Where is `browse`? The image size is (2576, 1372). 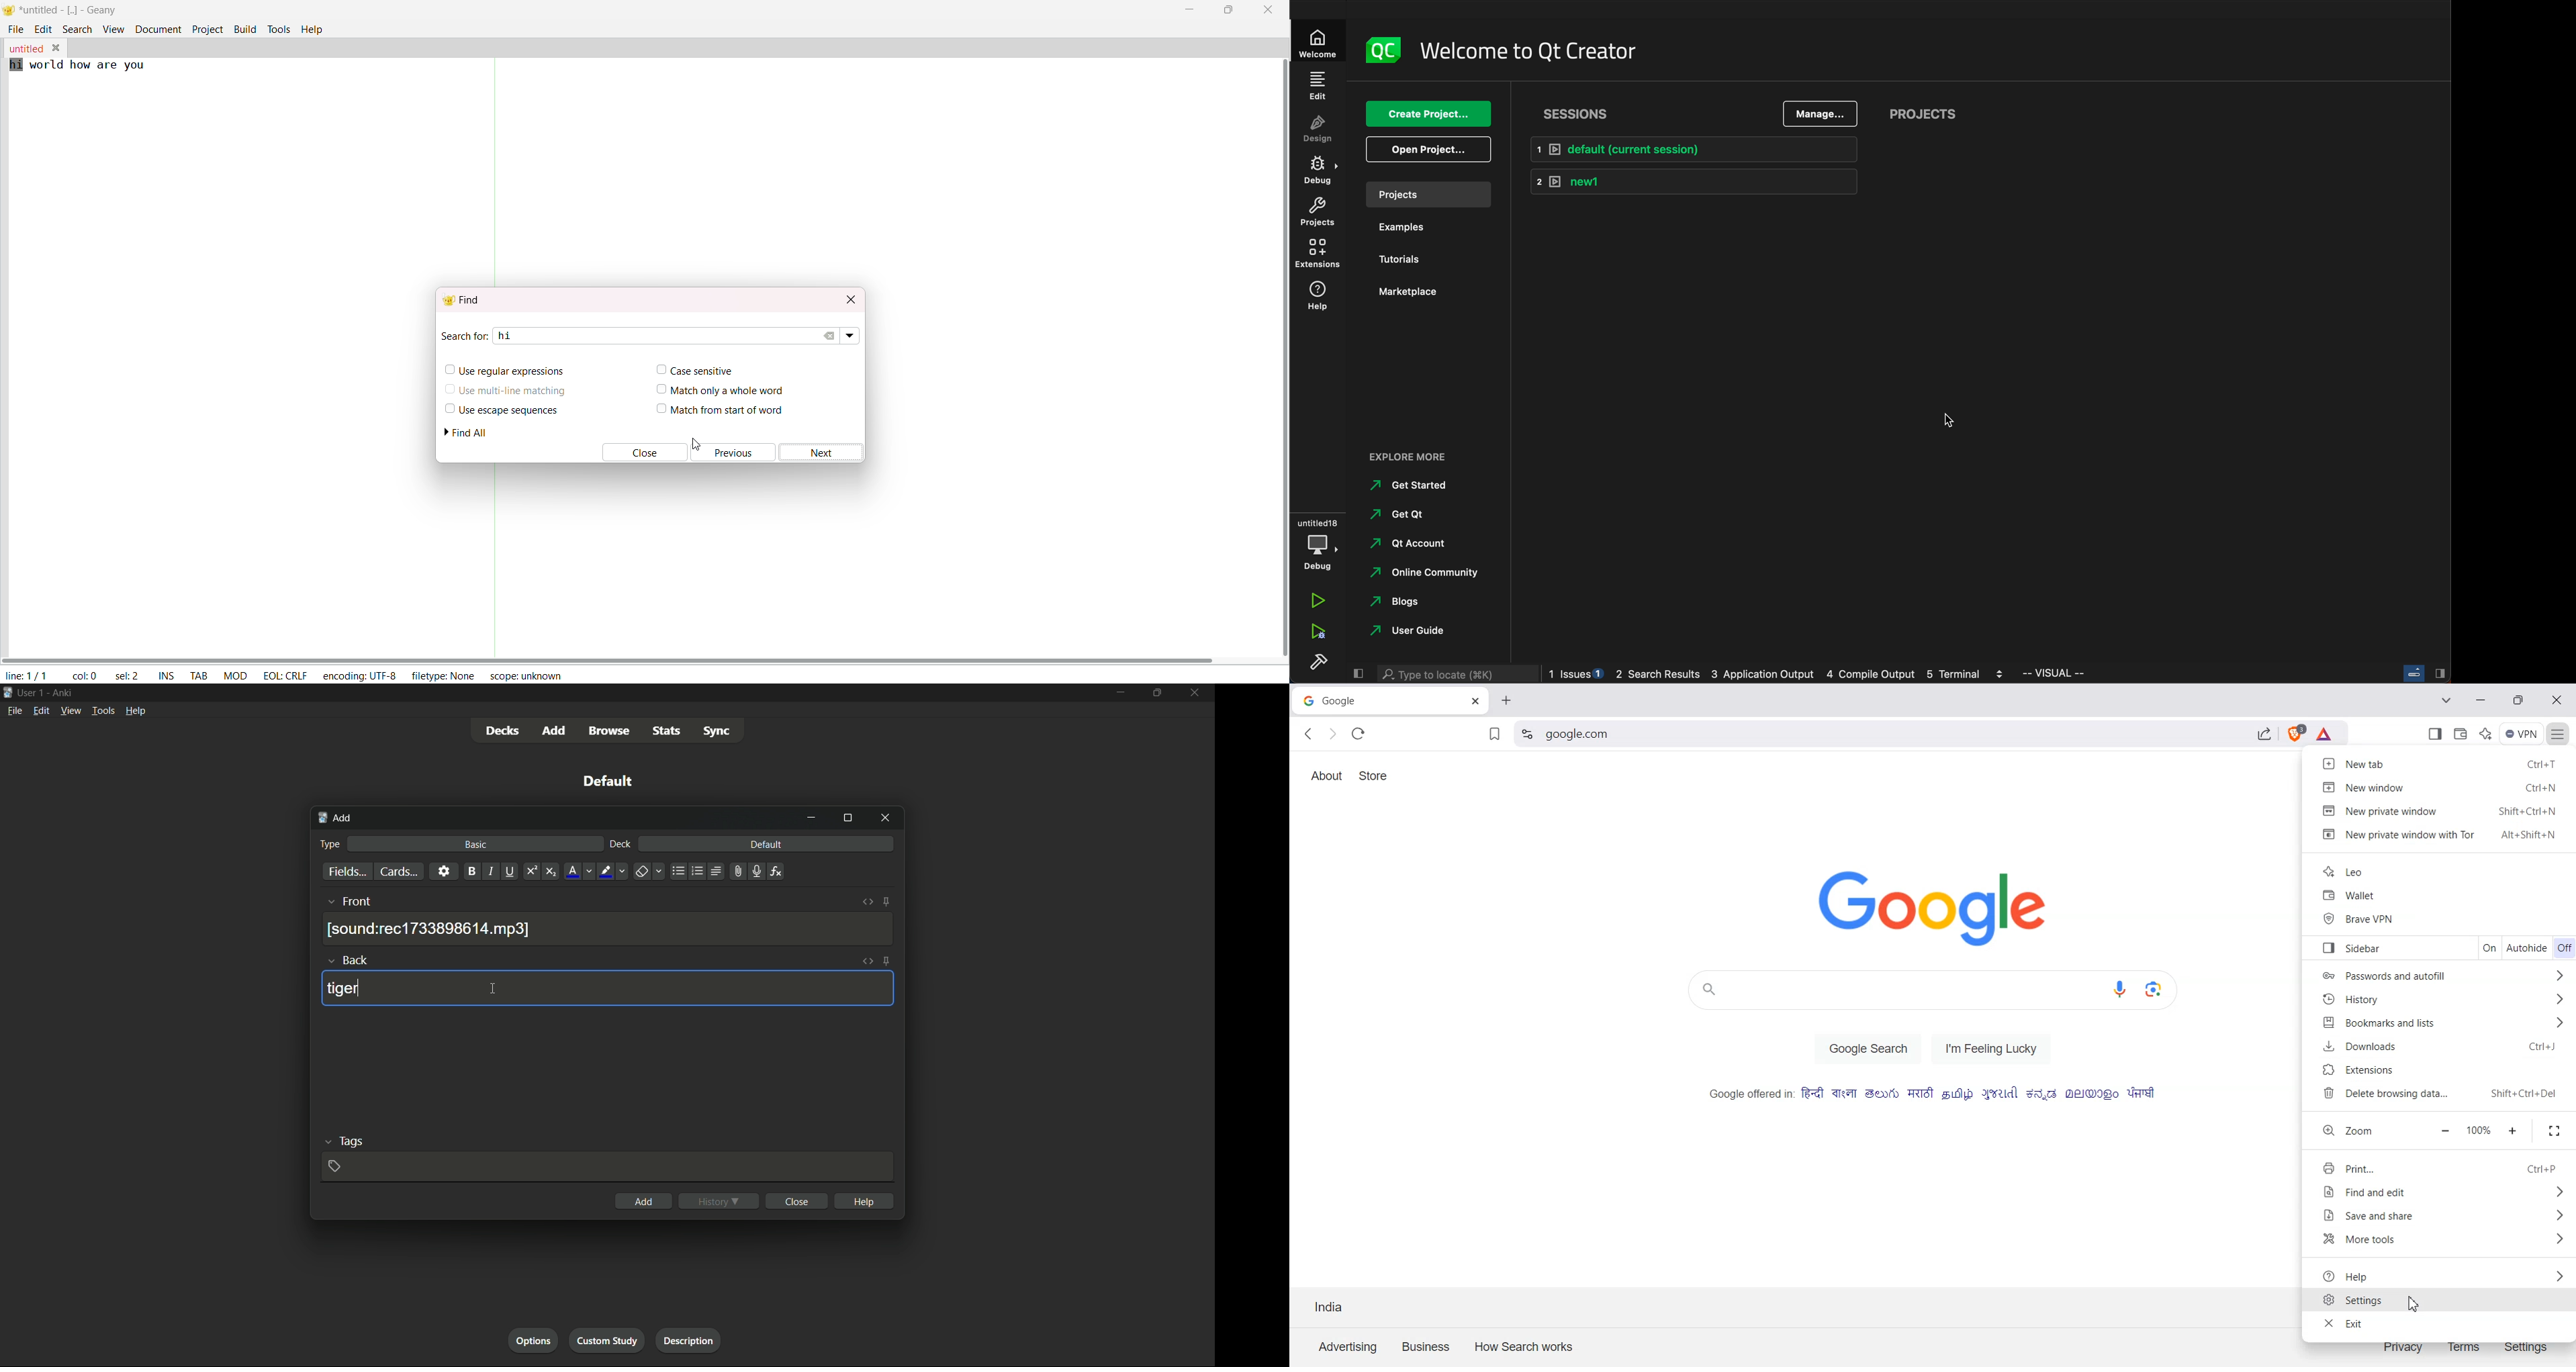 browse is located at coordinates (612, 731).